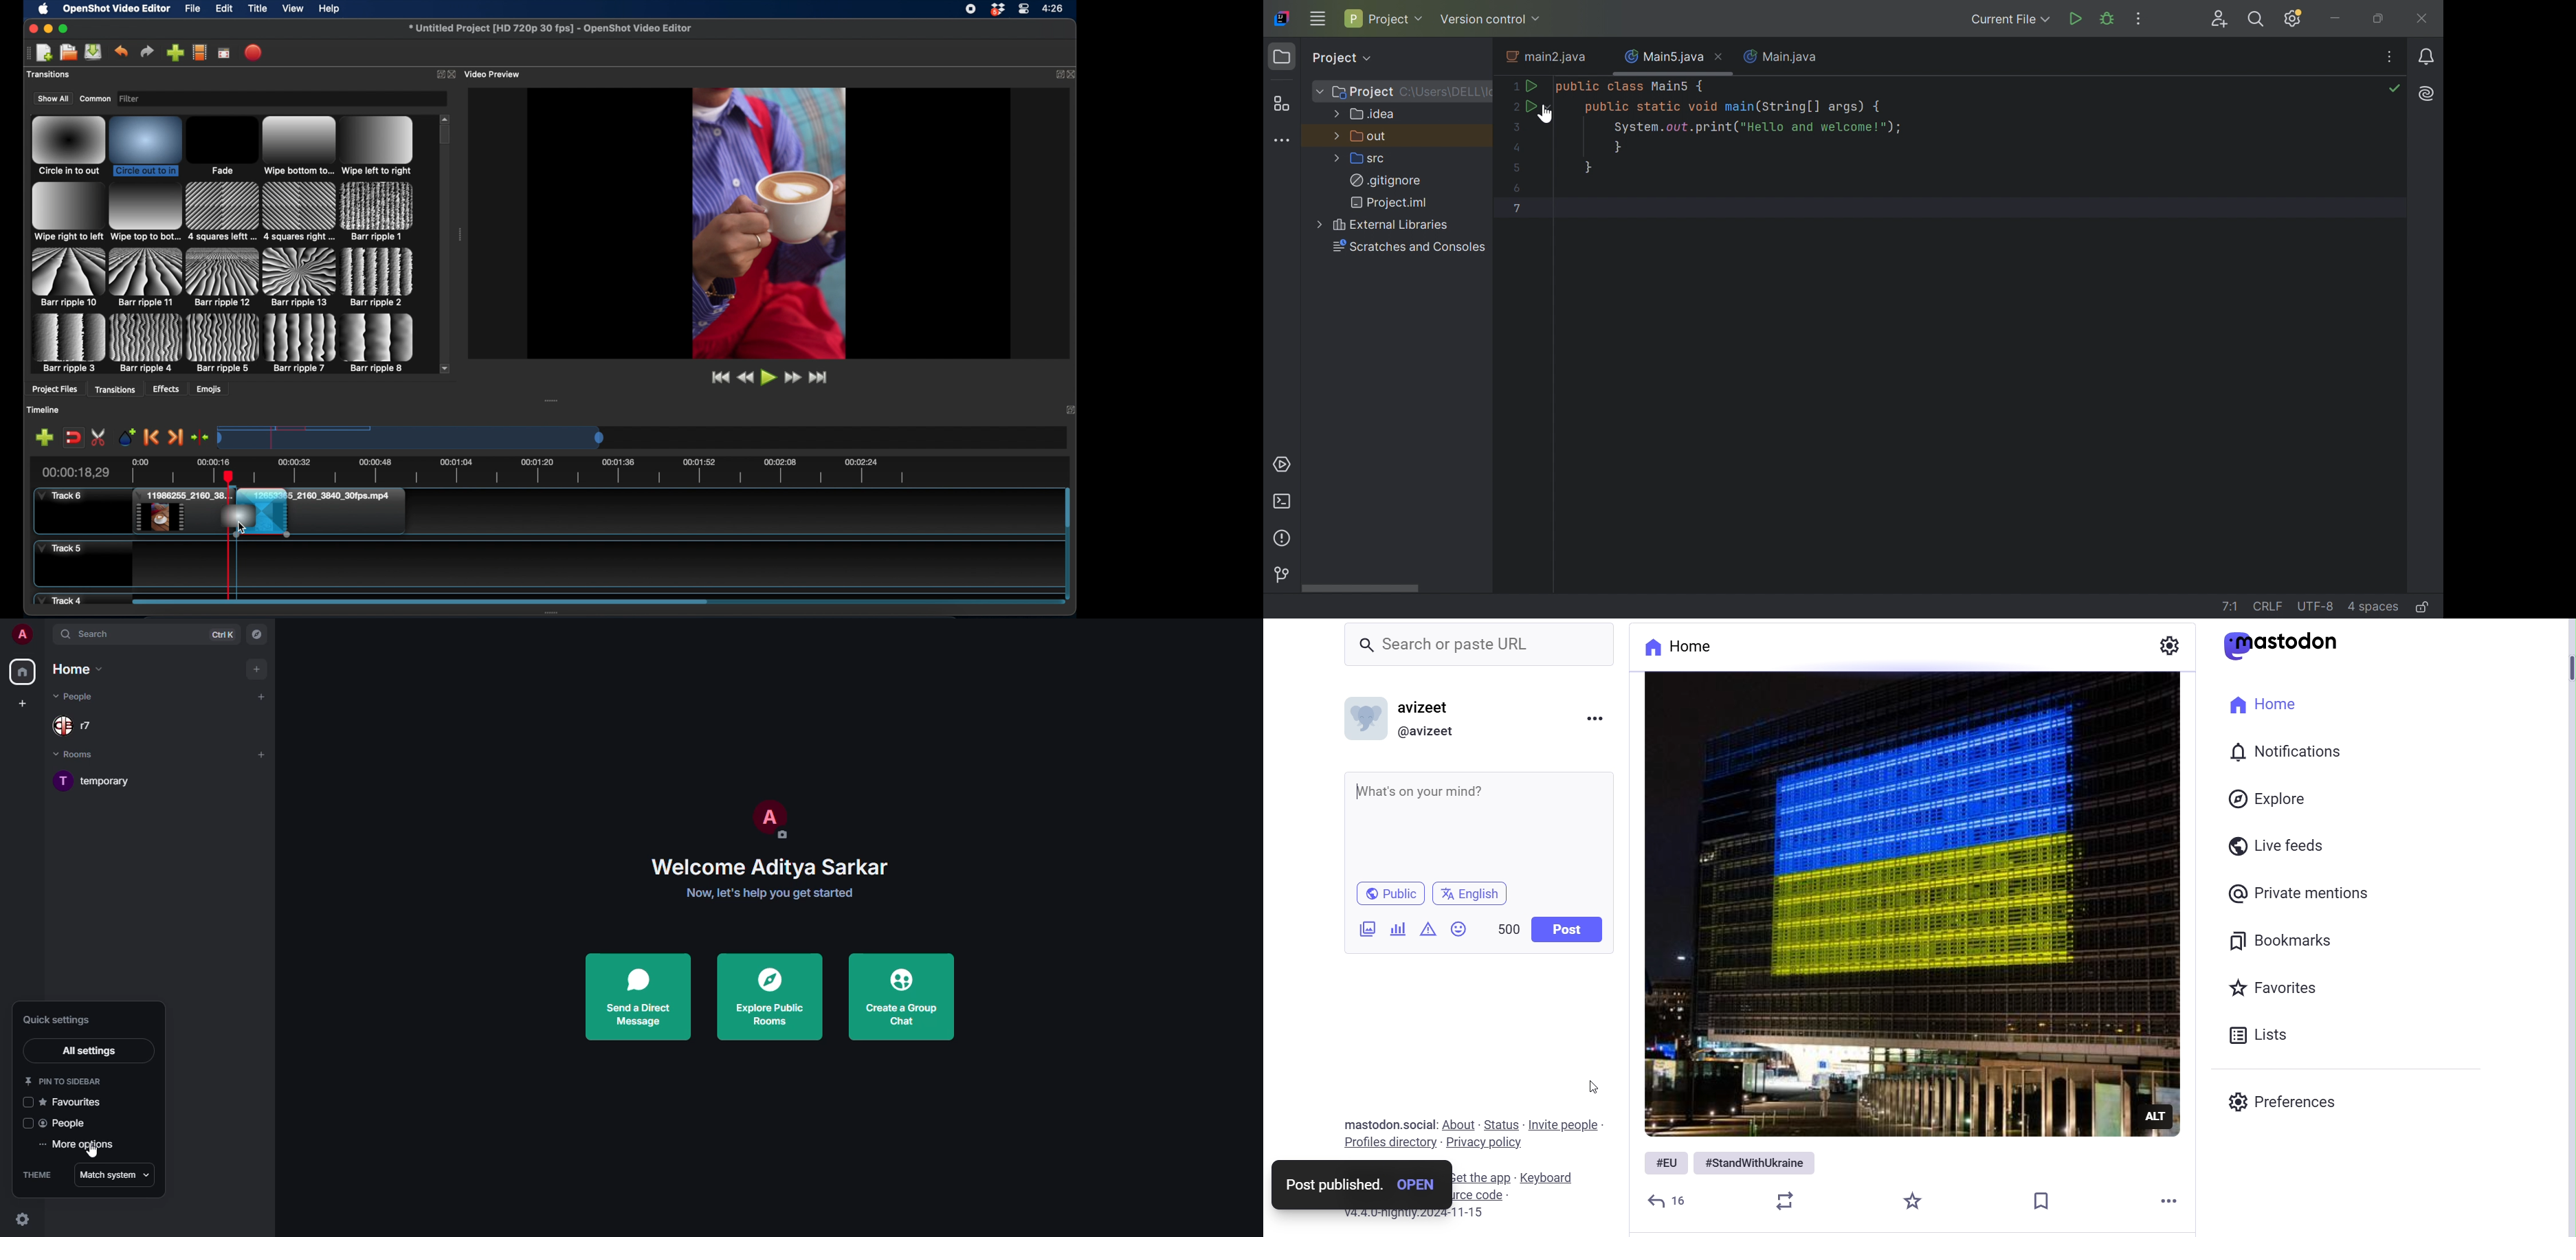  Describe the element at coordinates (419, 601) in the screenshot. I see `scroll bar` at that location.